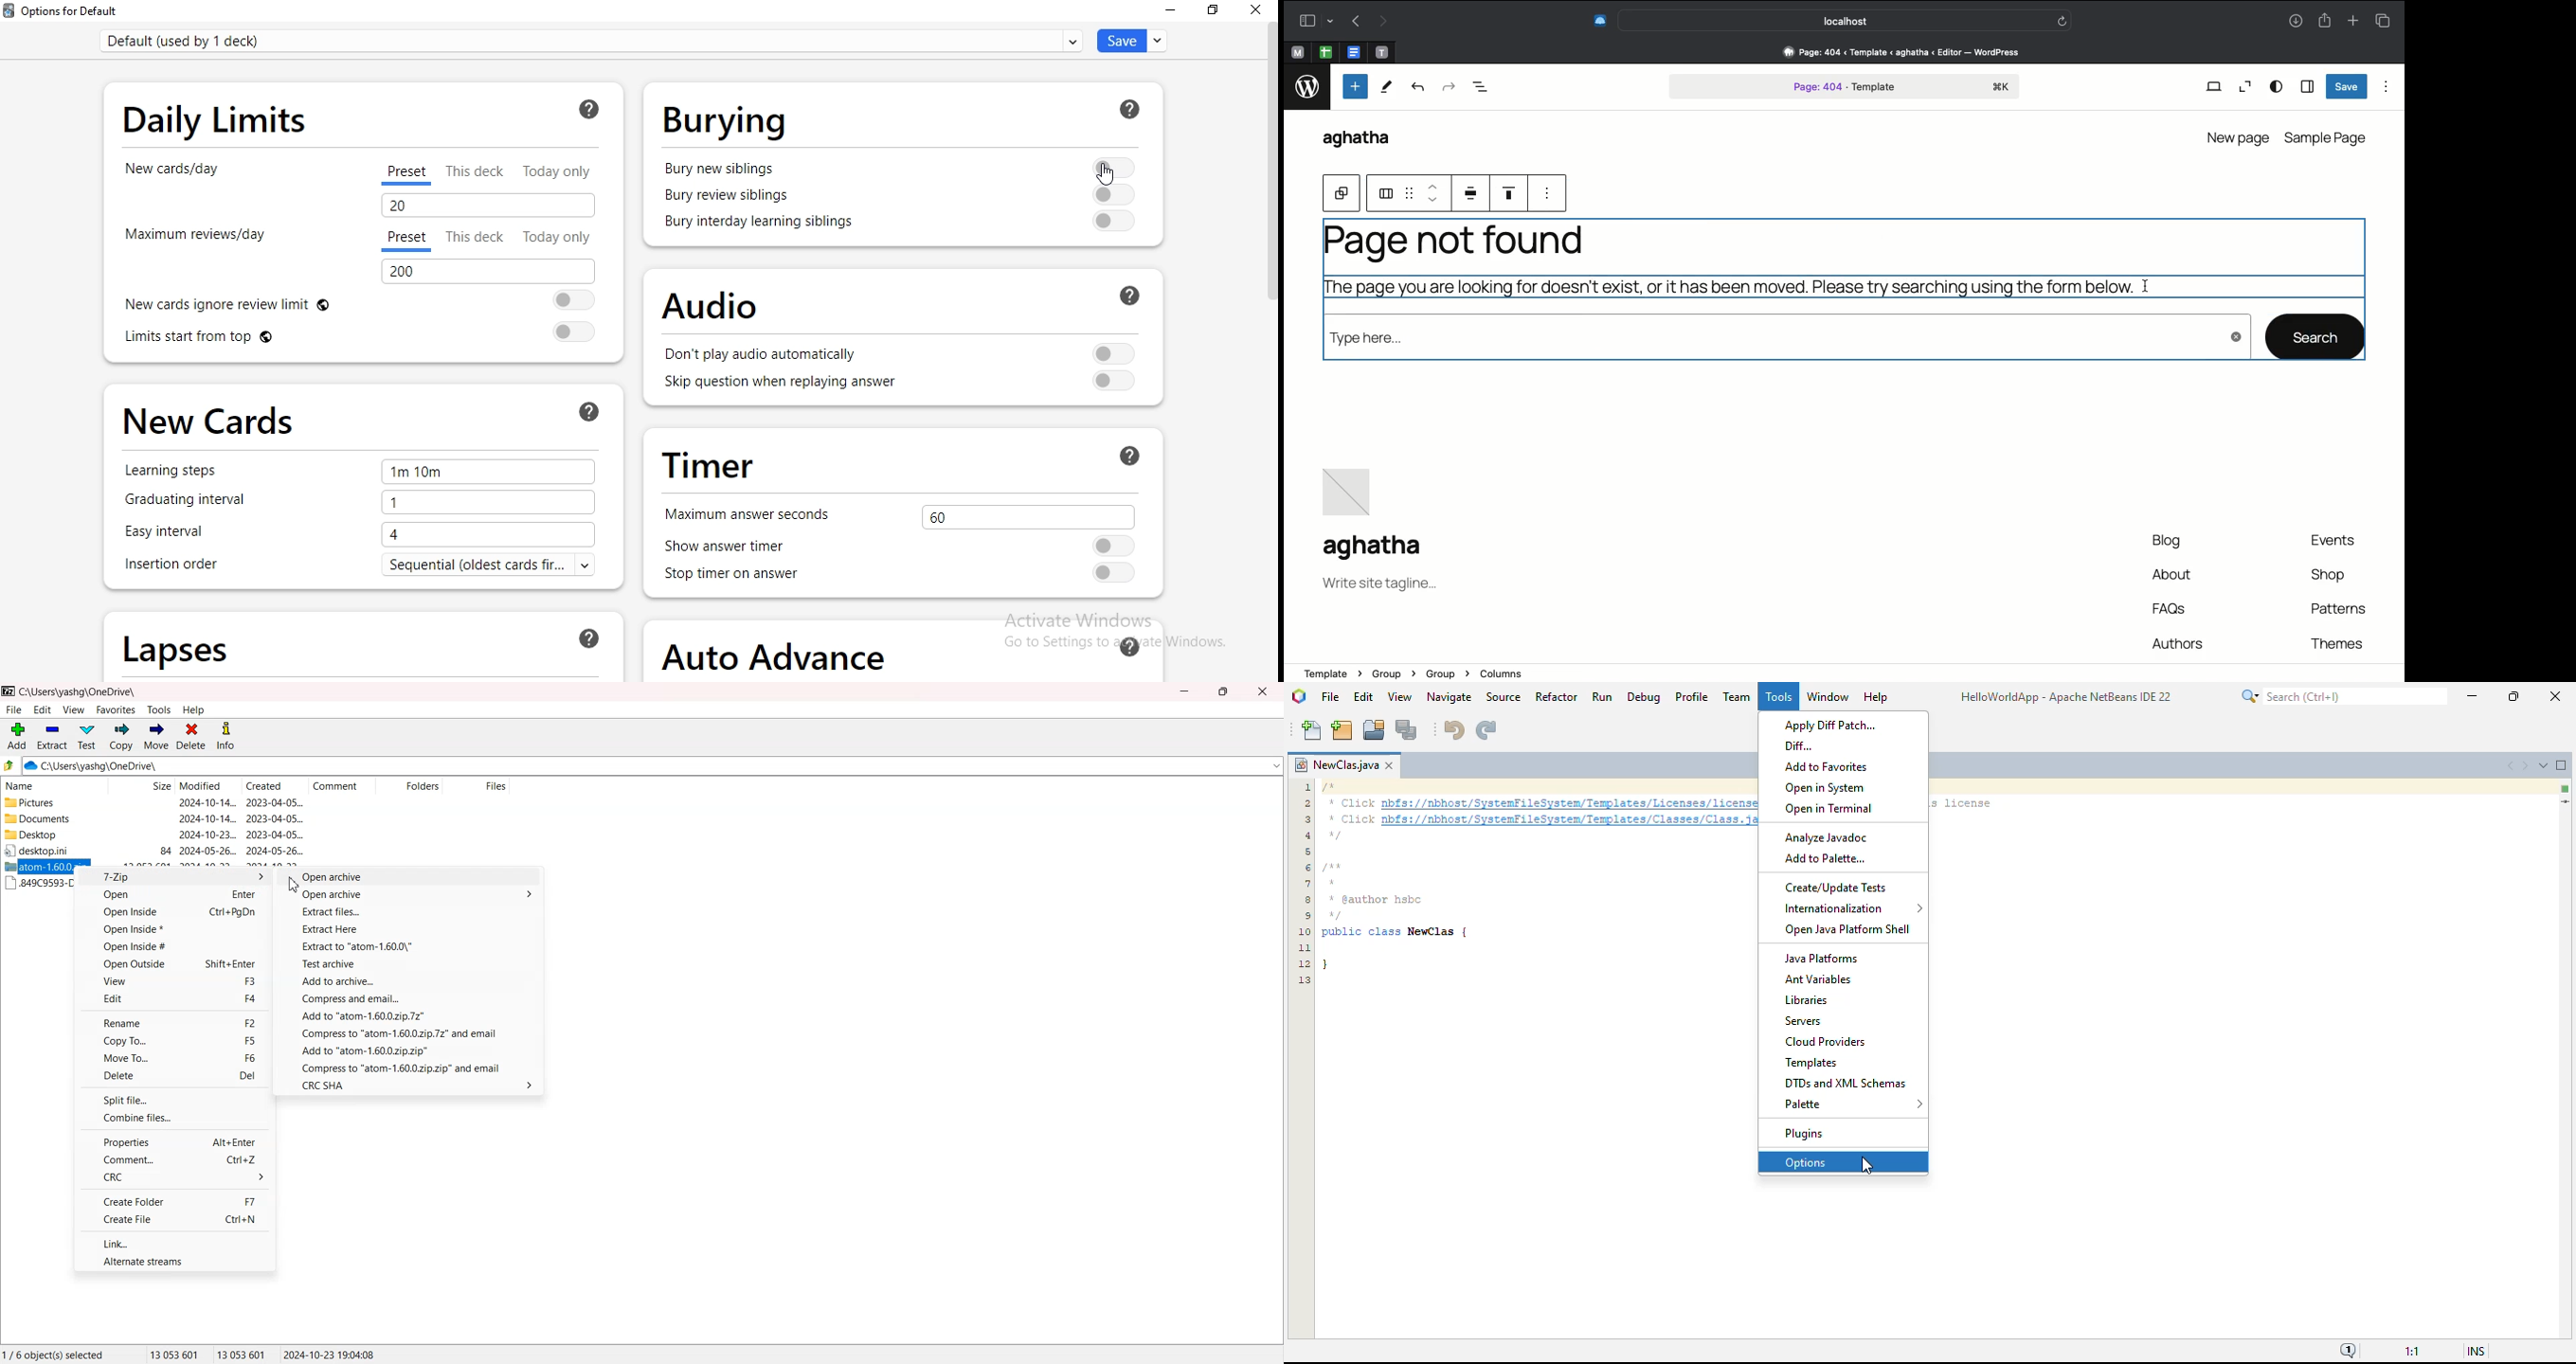 This screenshot has width=2576, height=1372. Describe the element at coordinates (1384, 192) in the screenshot. I see `ungroup` at that location.